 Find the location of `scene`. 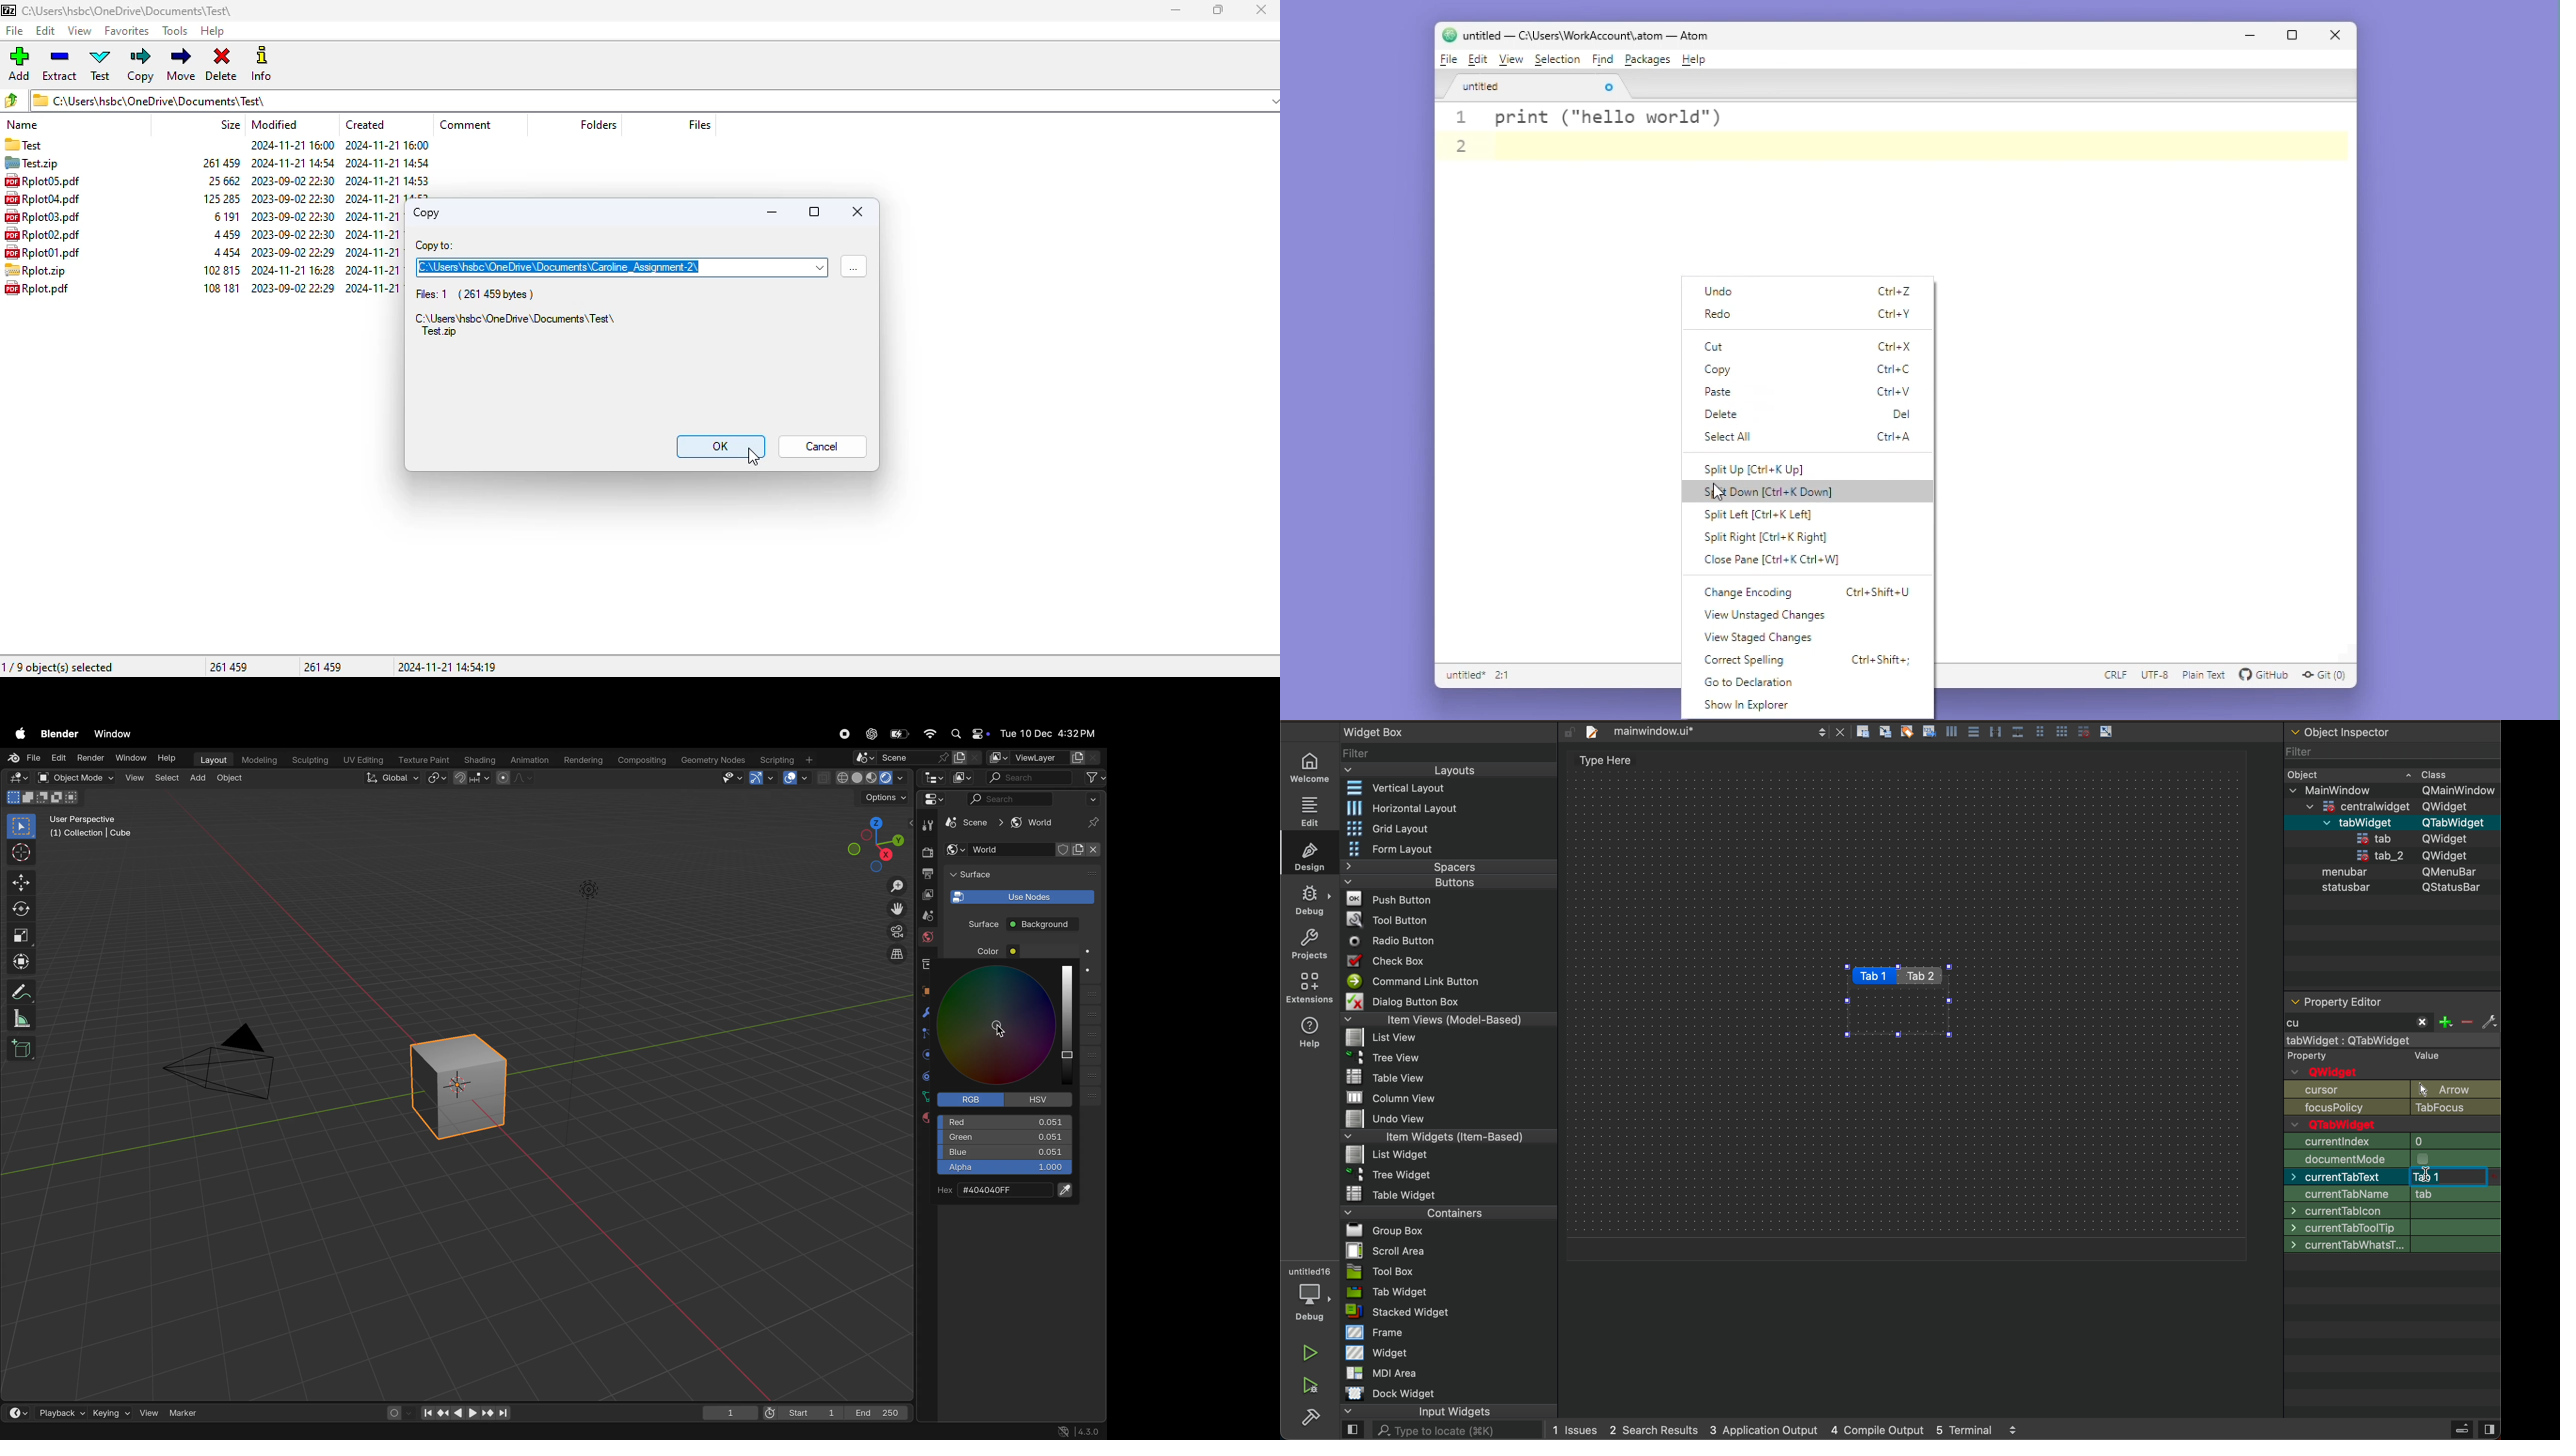

scene is located at coordinates (916, 757).